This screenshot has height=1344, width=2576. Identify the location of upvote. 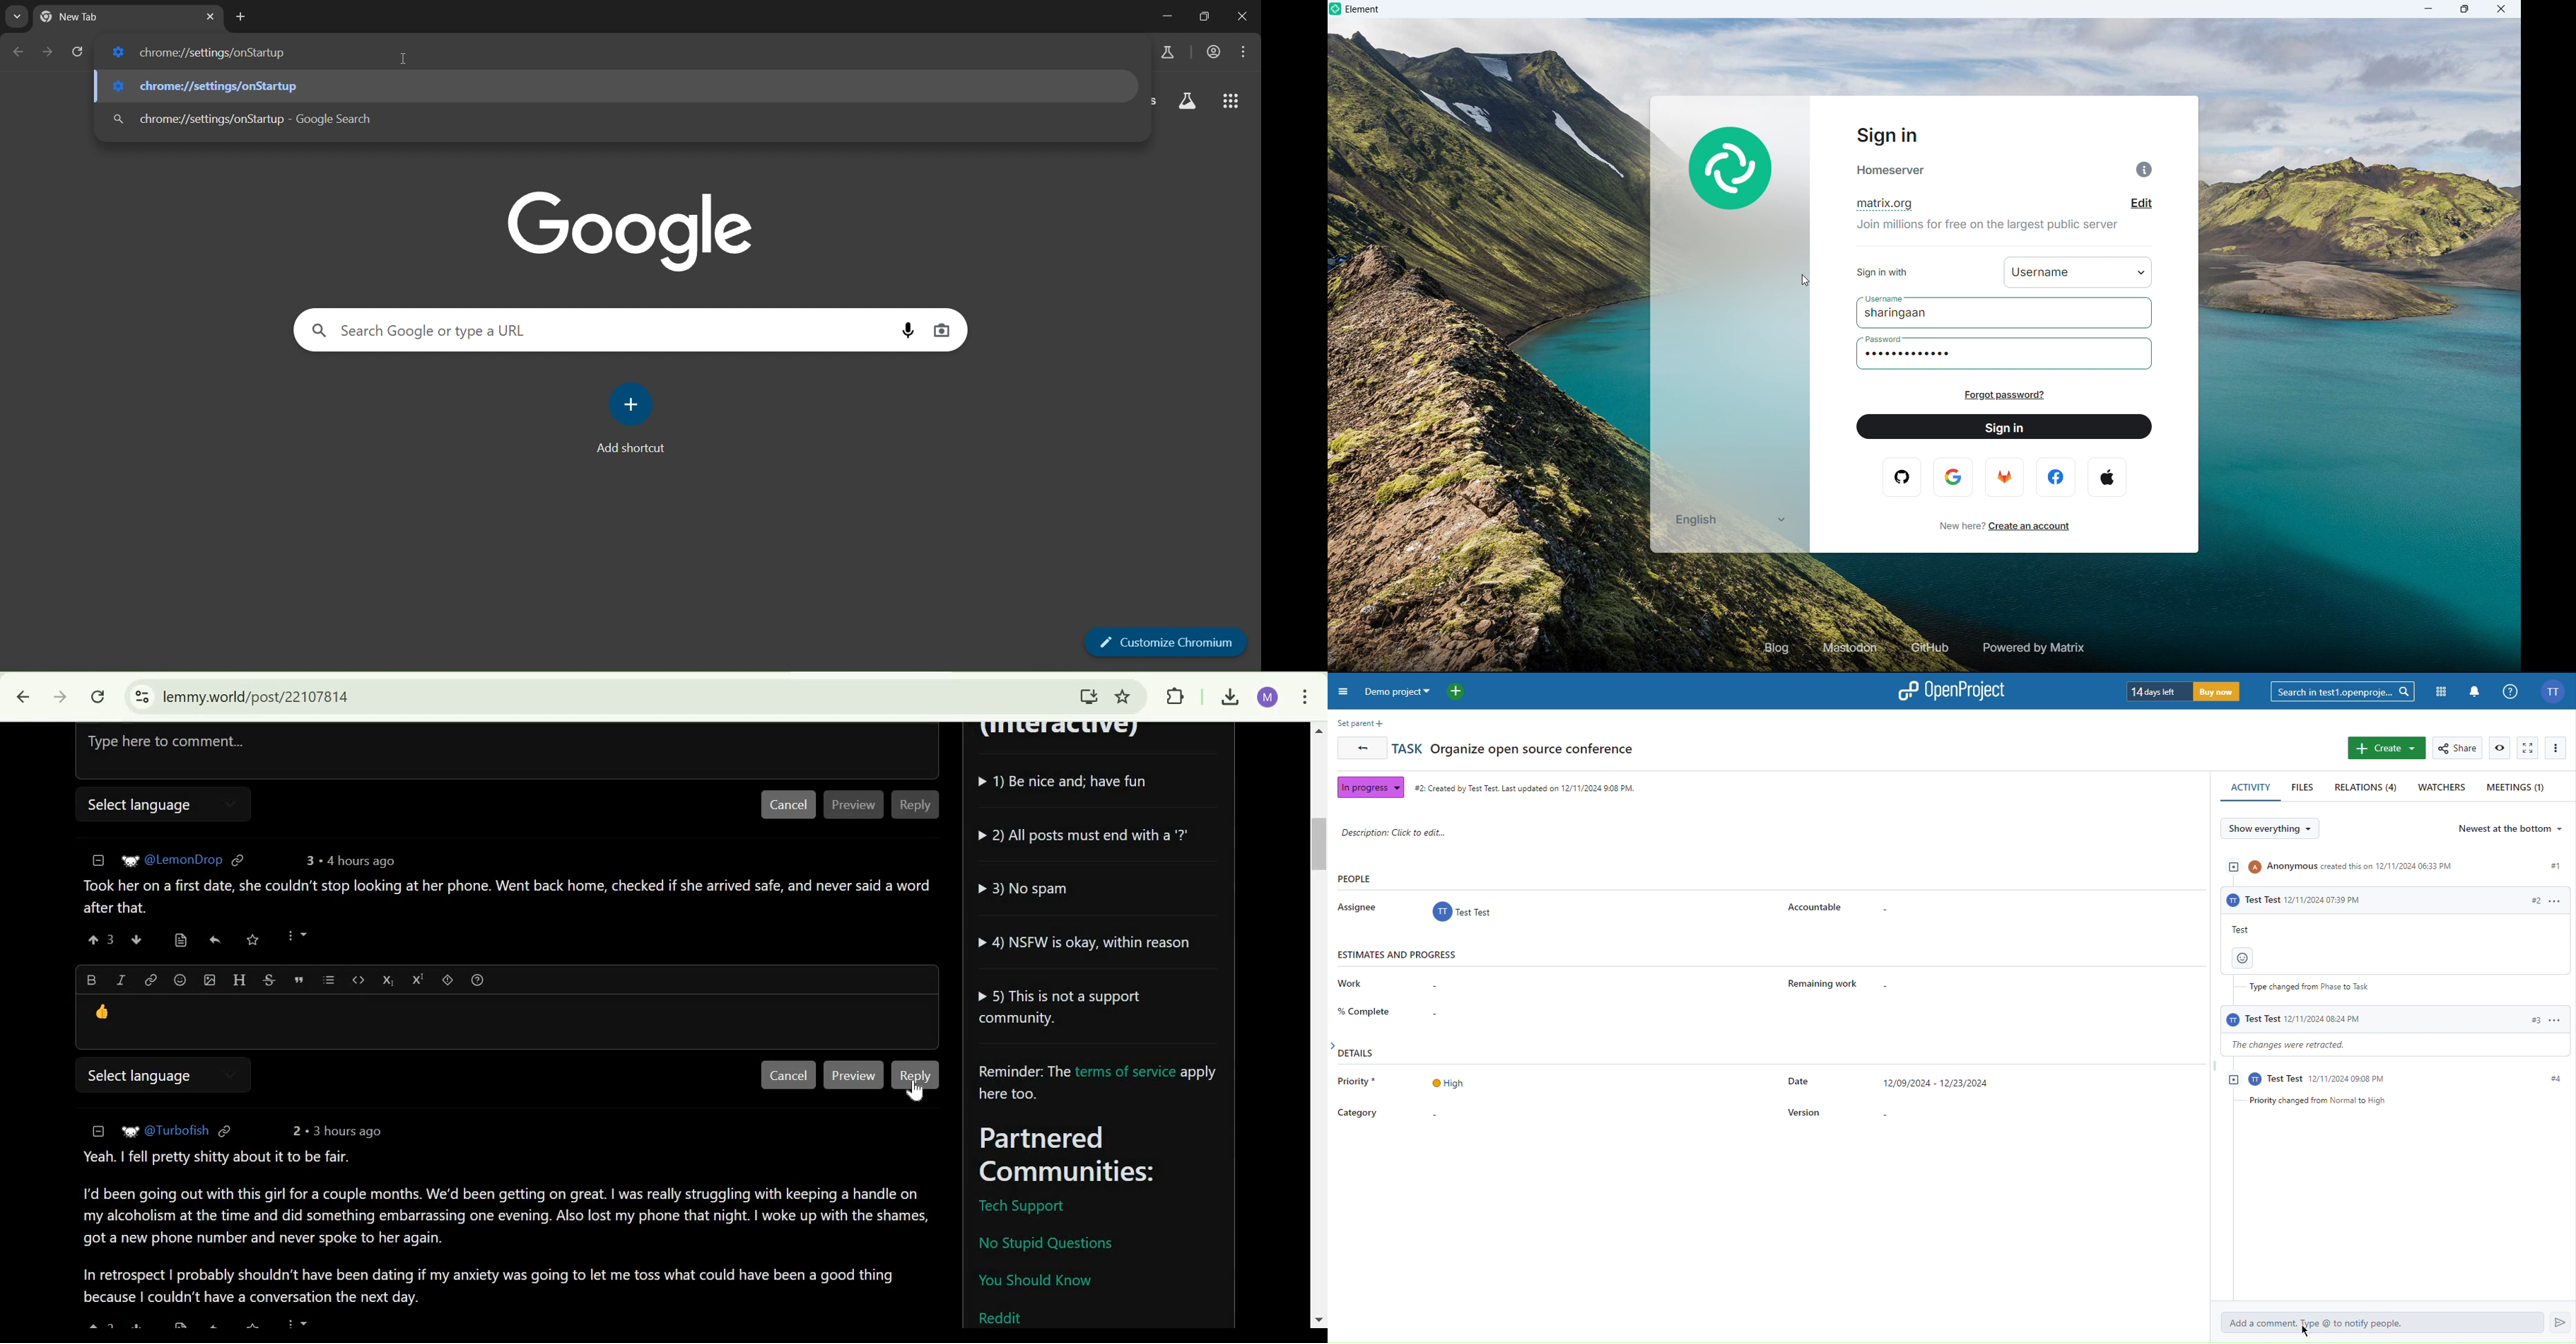
(102, 939).